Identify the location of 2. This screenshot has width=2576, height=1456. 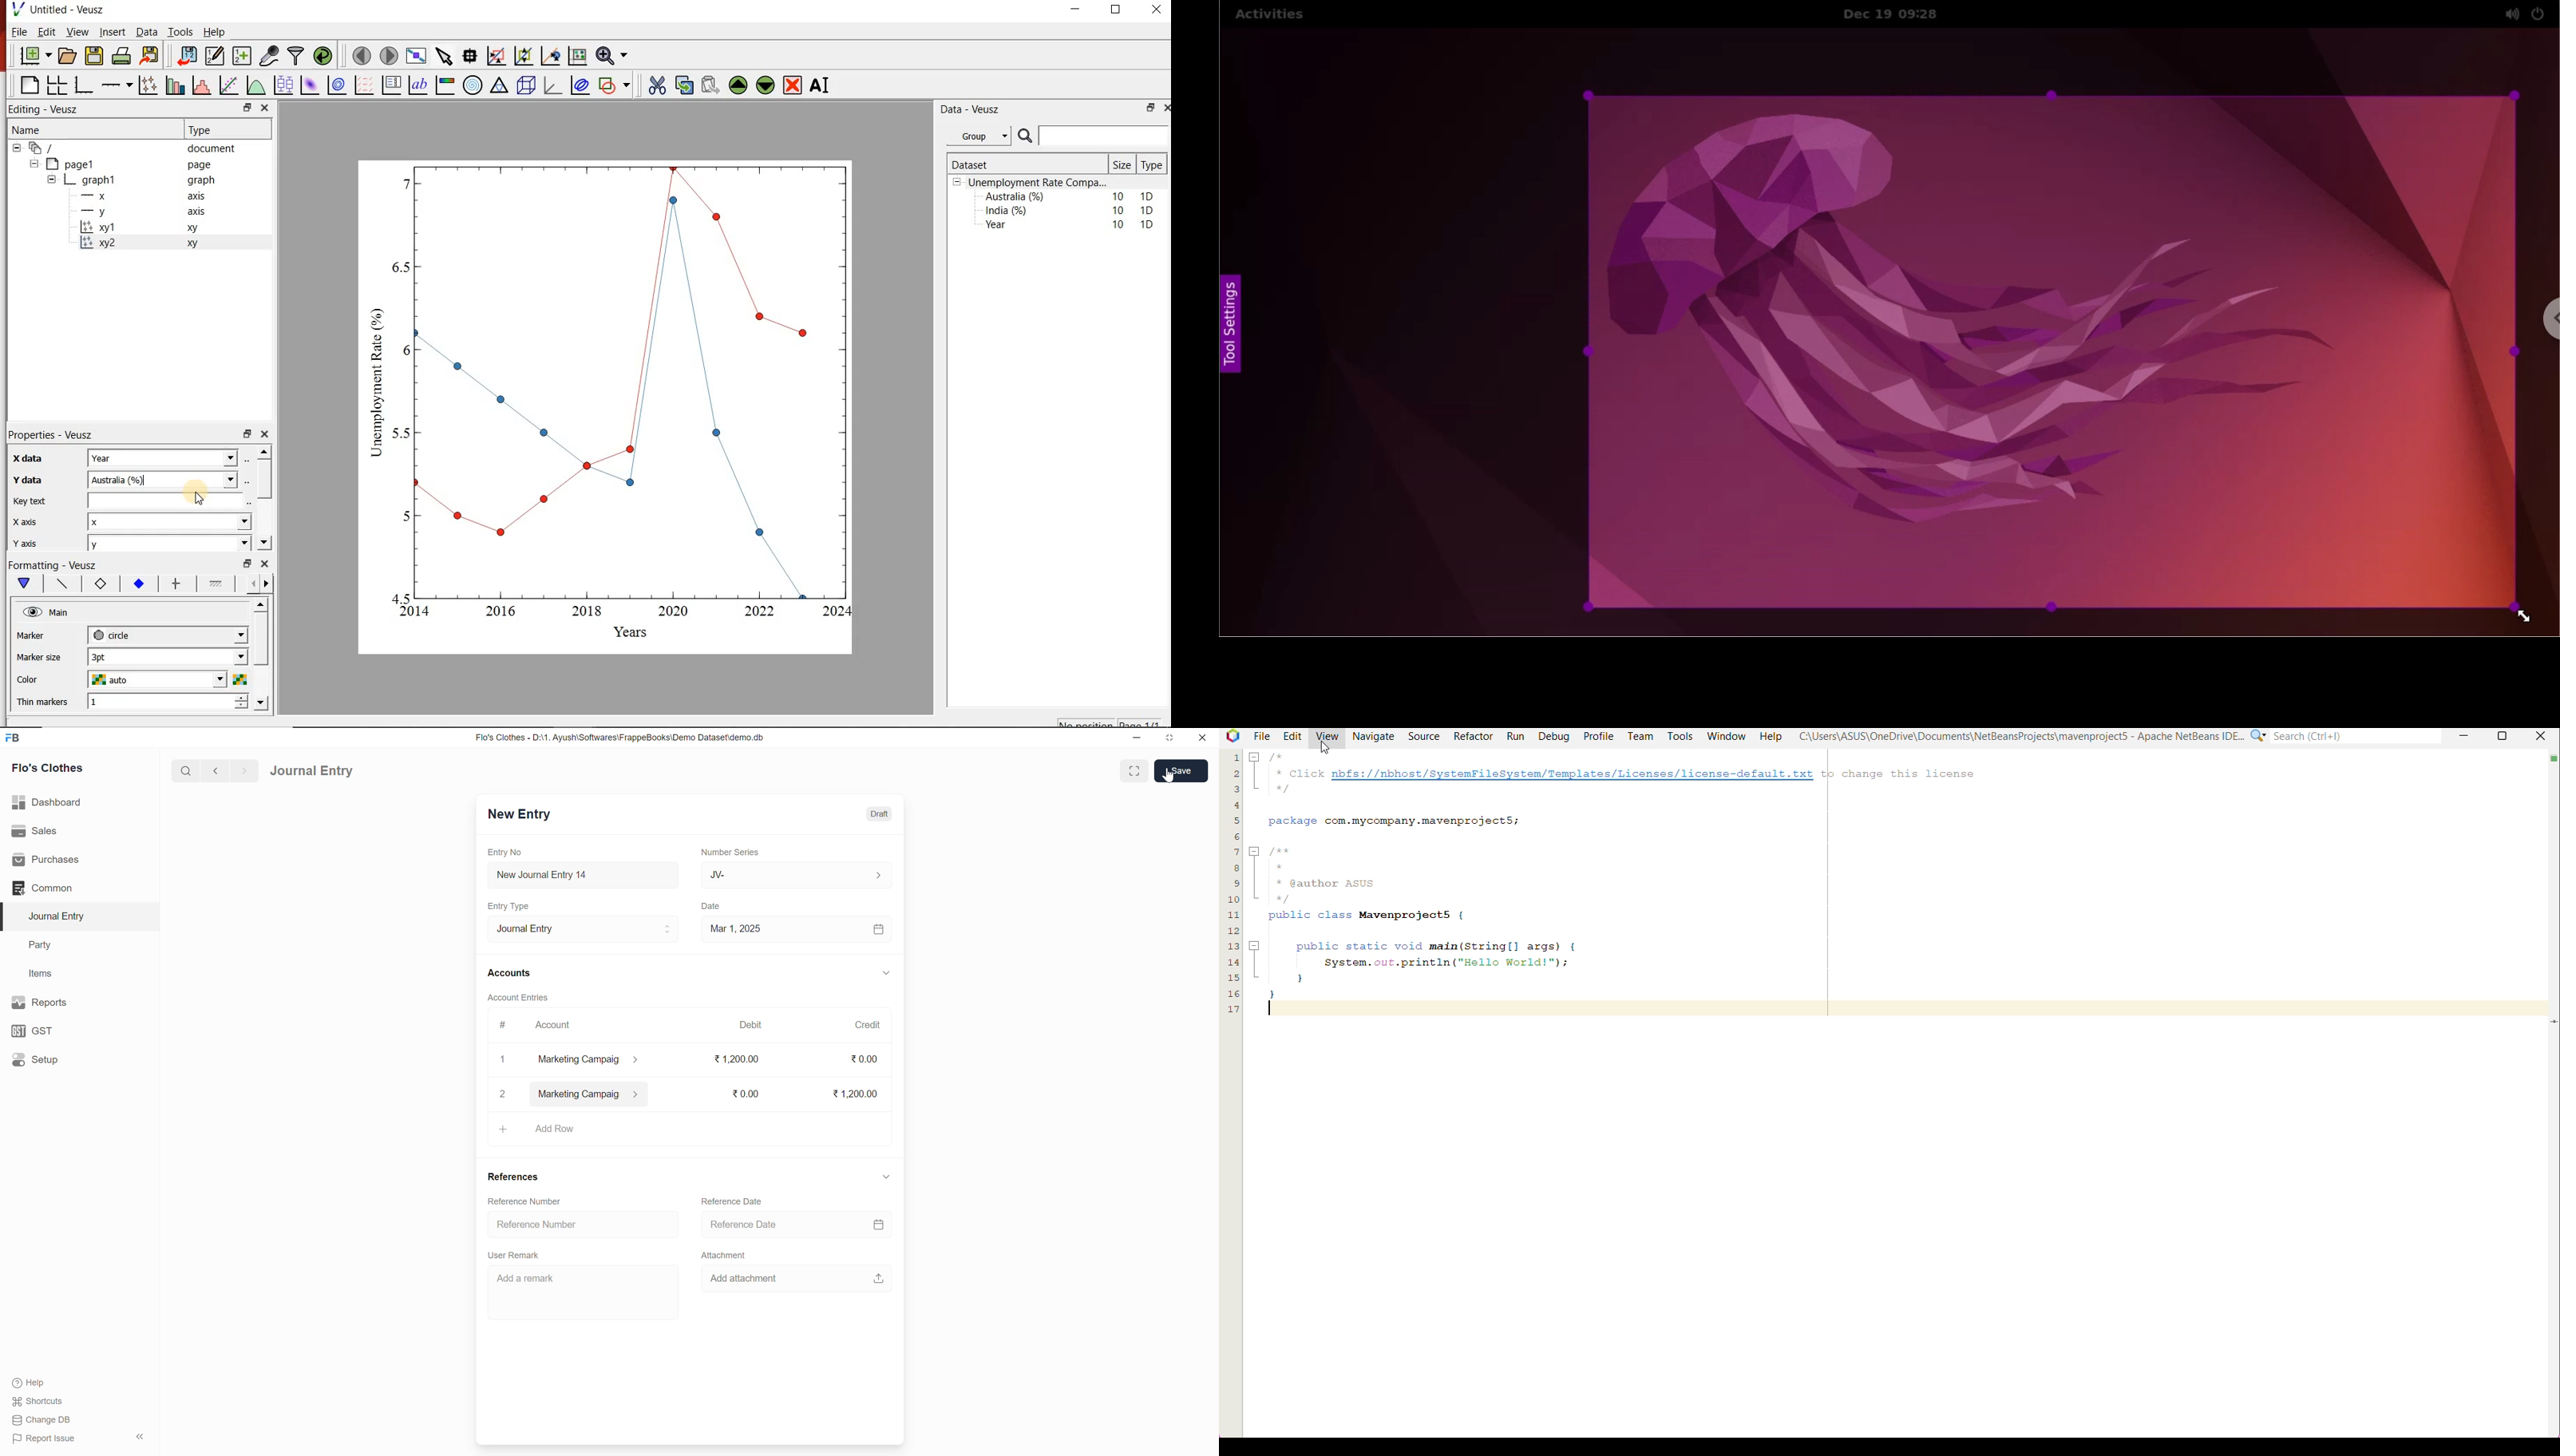
(502, 1093).